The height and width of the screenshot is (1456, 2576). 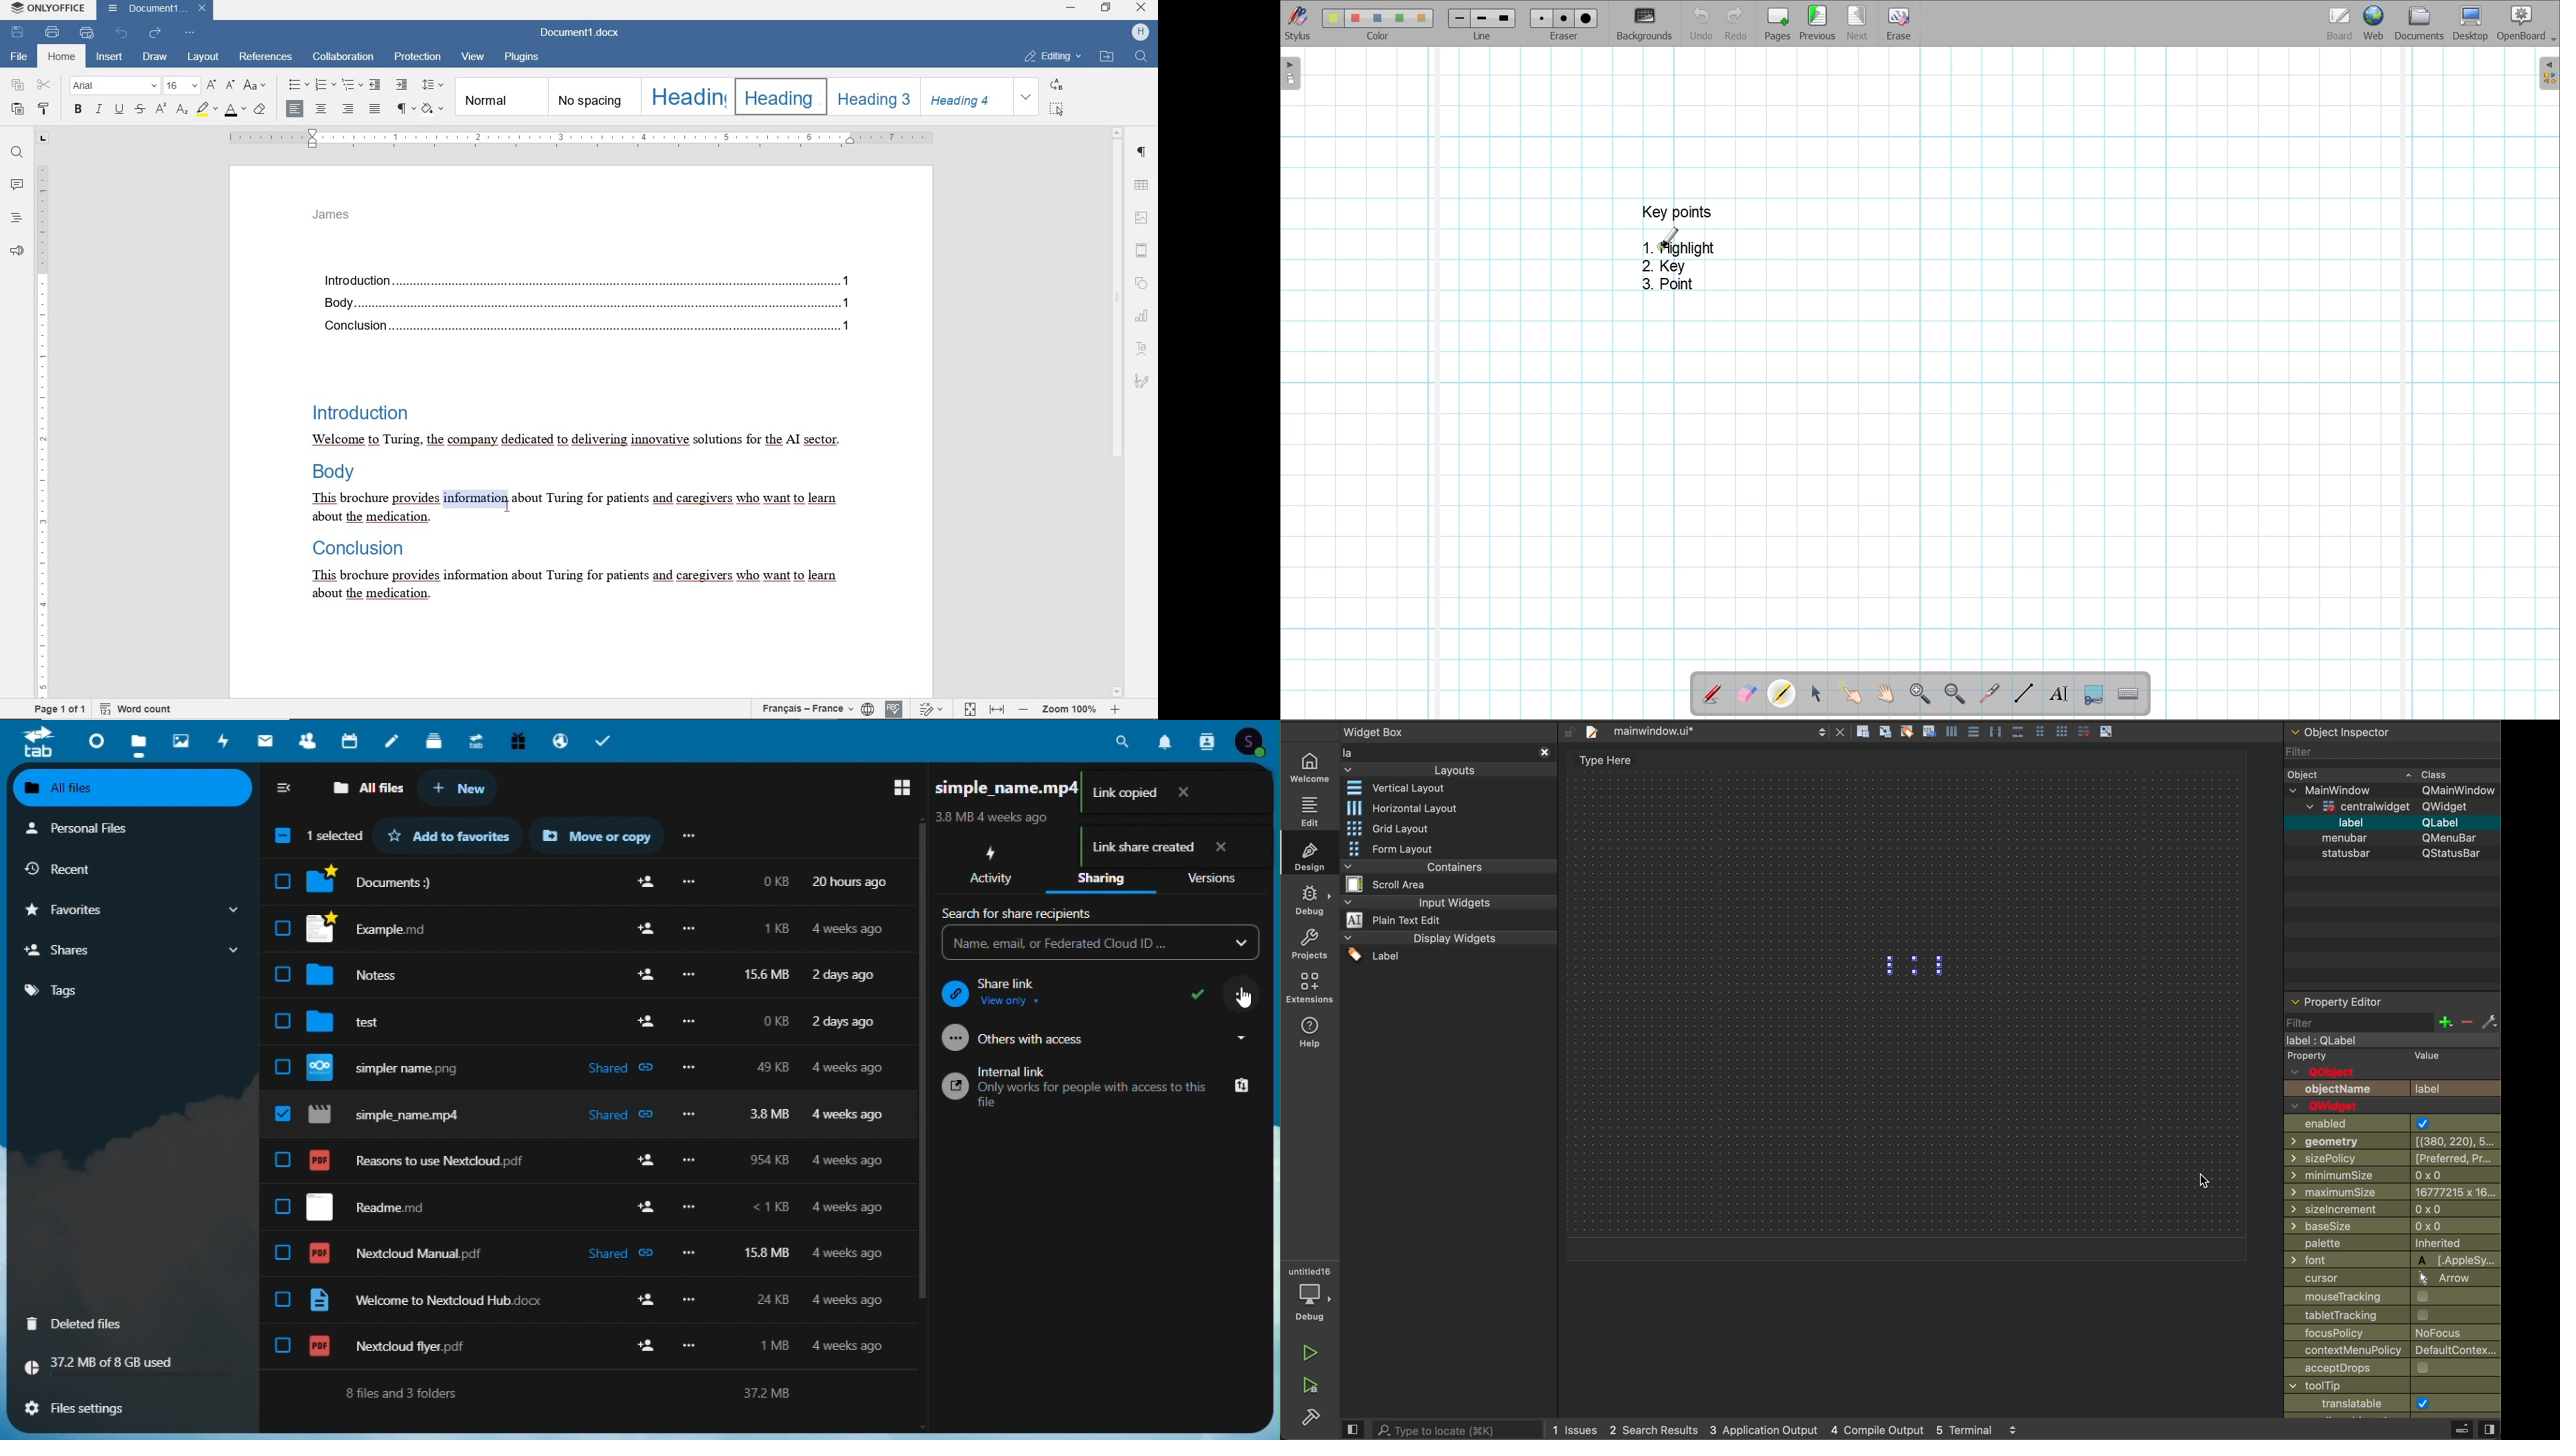 What do you see at coordinates (181, 110) in the screenshot?
I see `SUBSCRIPT` at bounding box center [181, 110].